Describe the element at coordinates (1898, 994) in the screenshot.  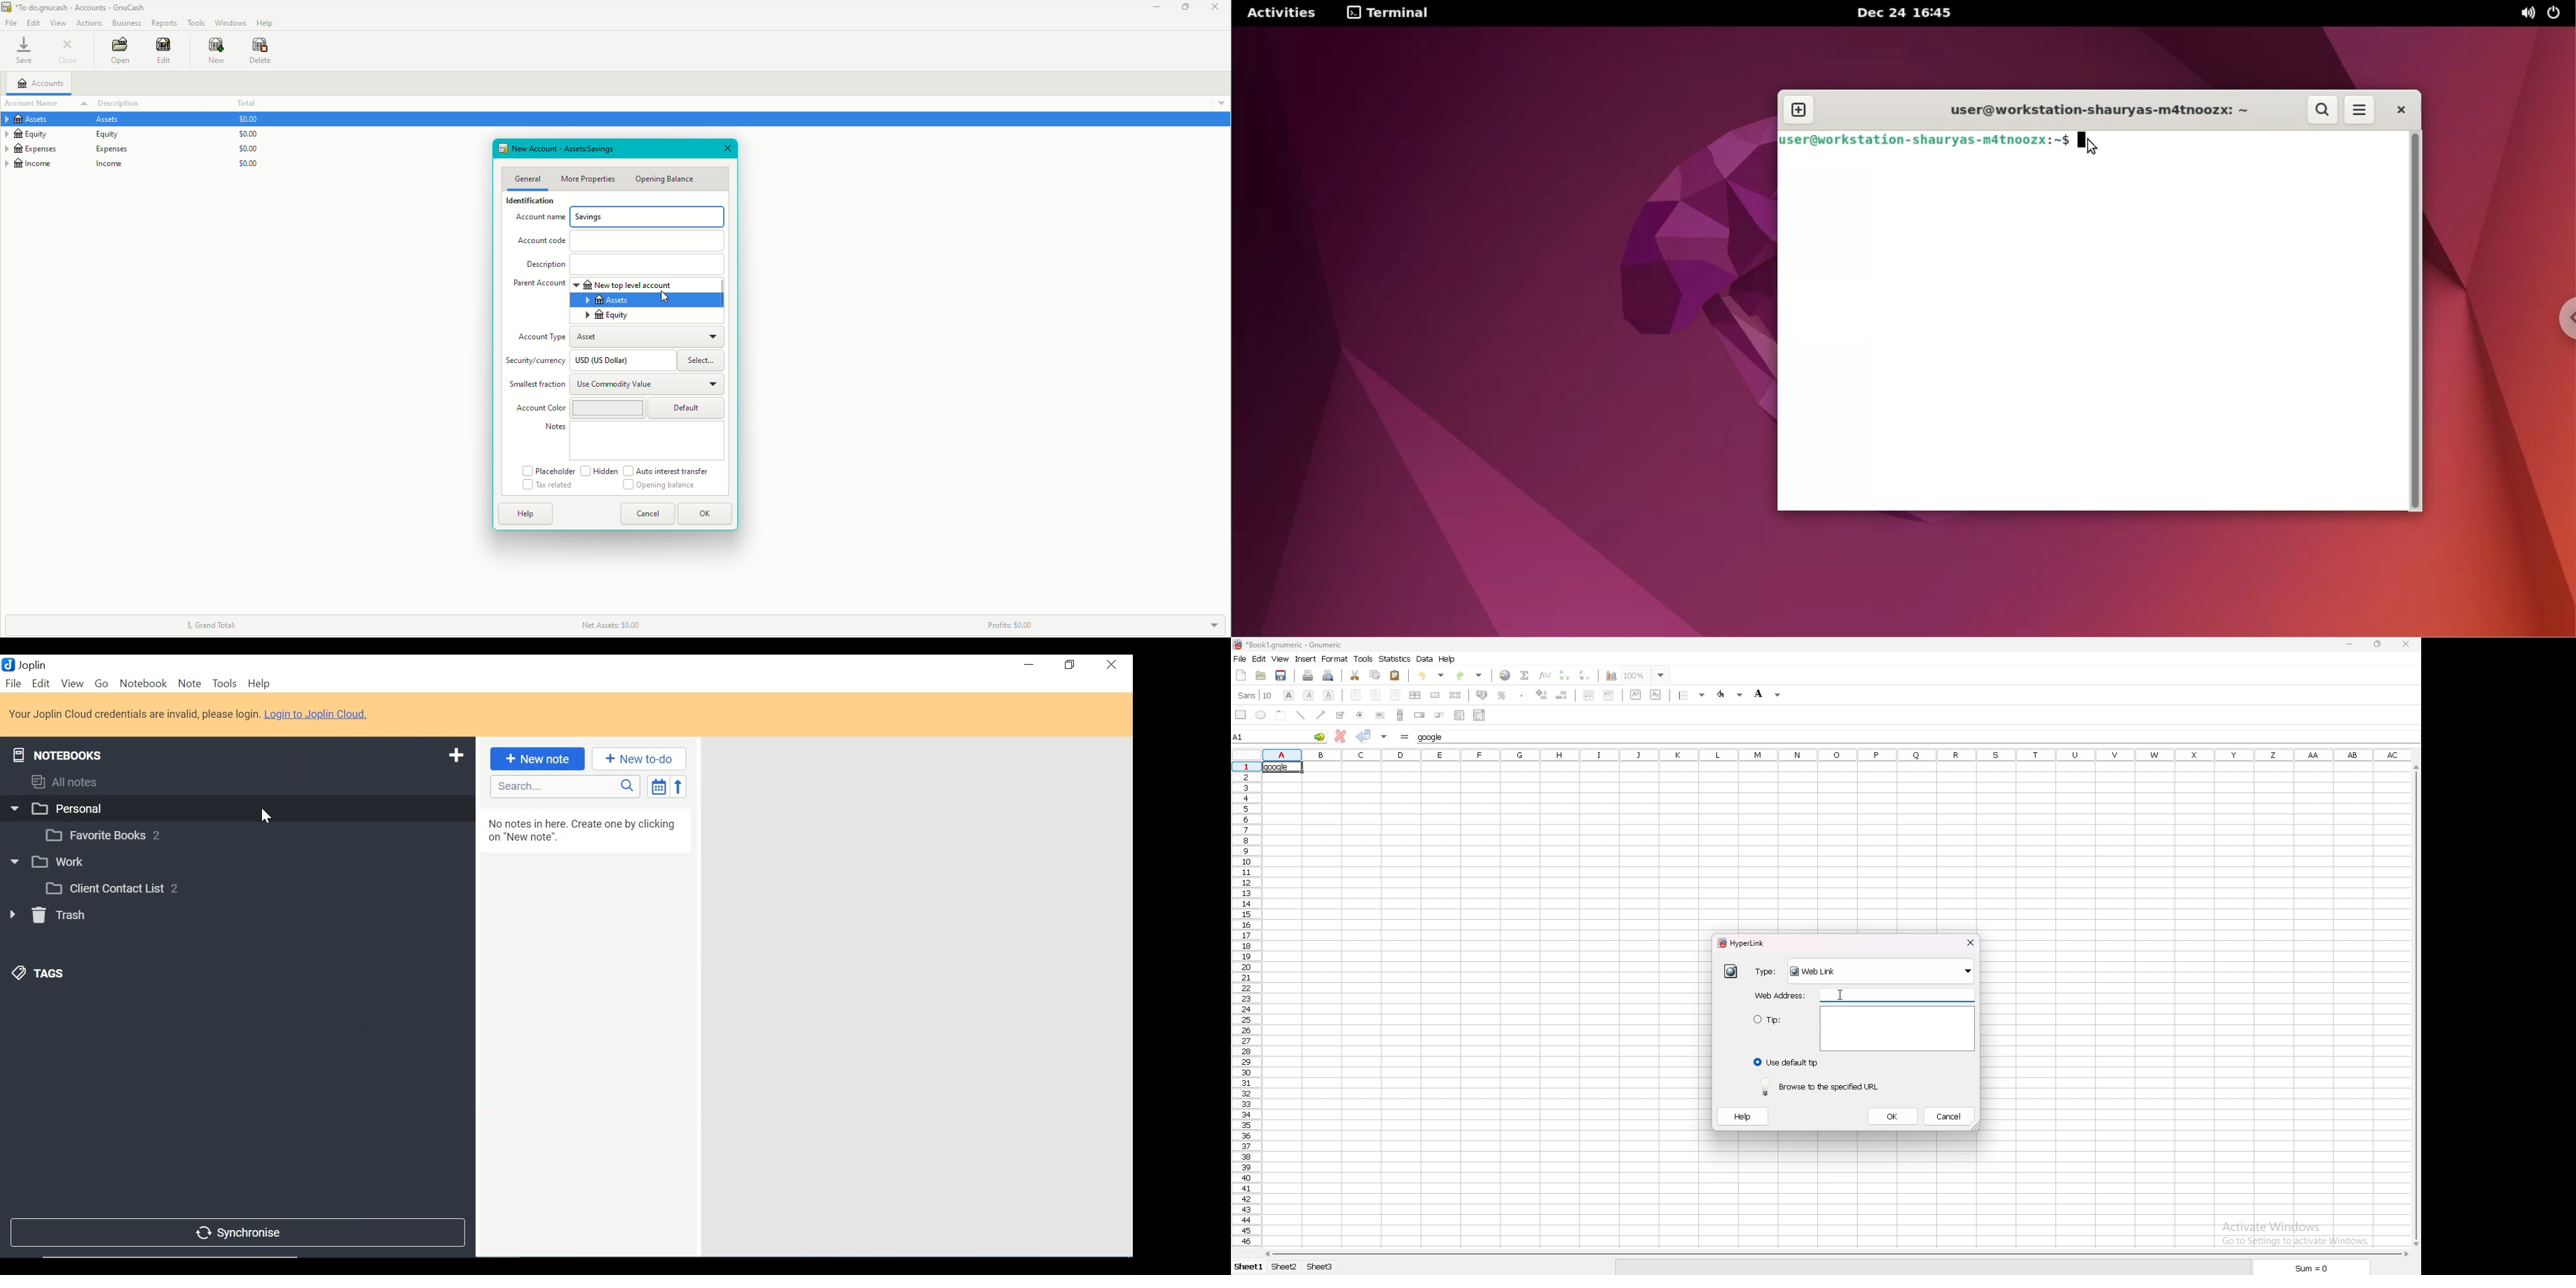
I see `web address input` at that location.